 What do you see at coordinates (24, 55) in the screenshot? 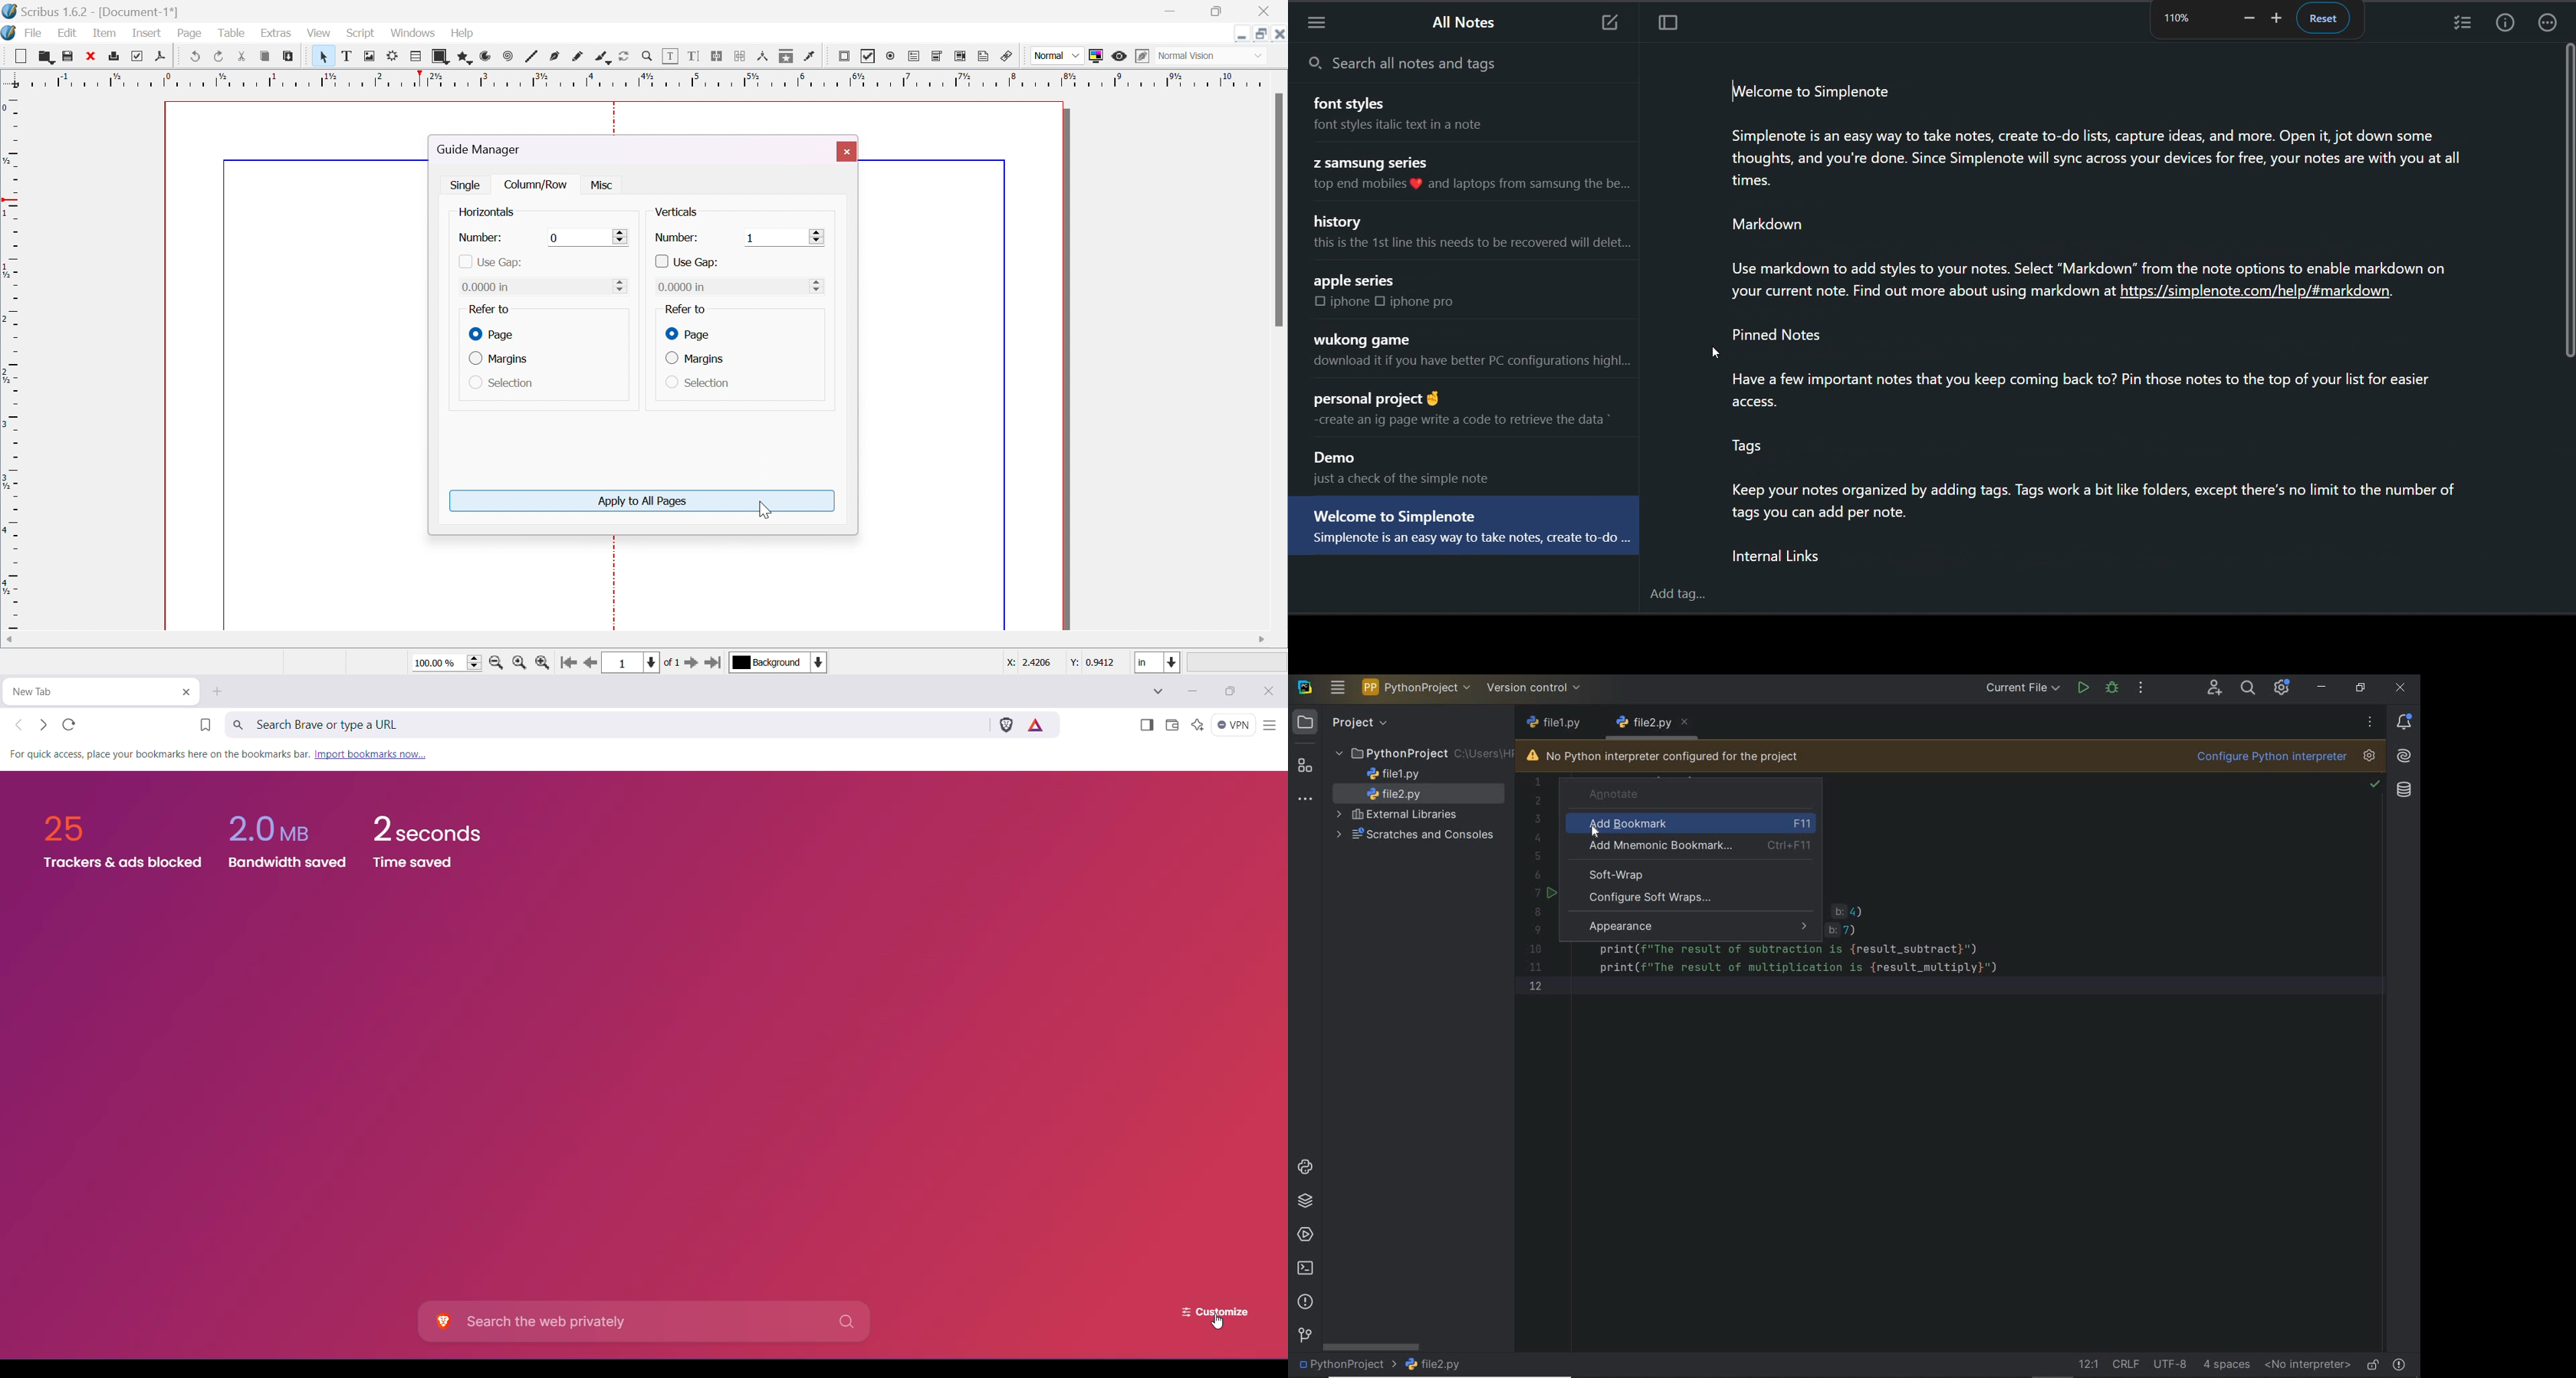
I see `` at bounding box center [24, 55].